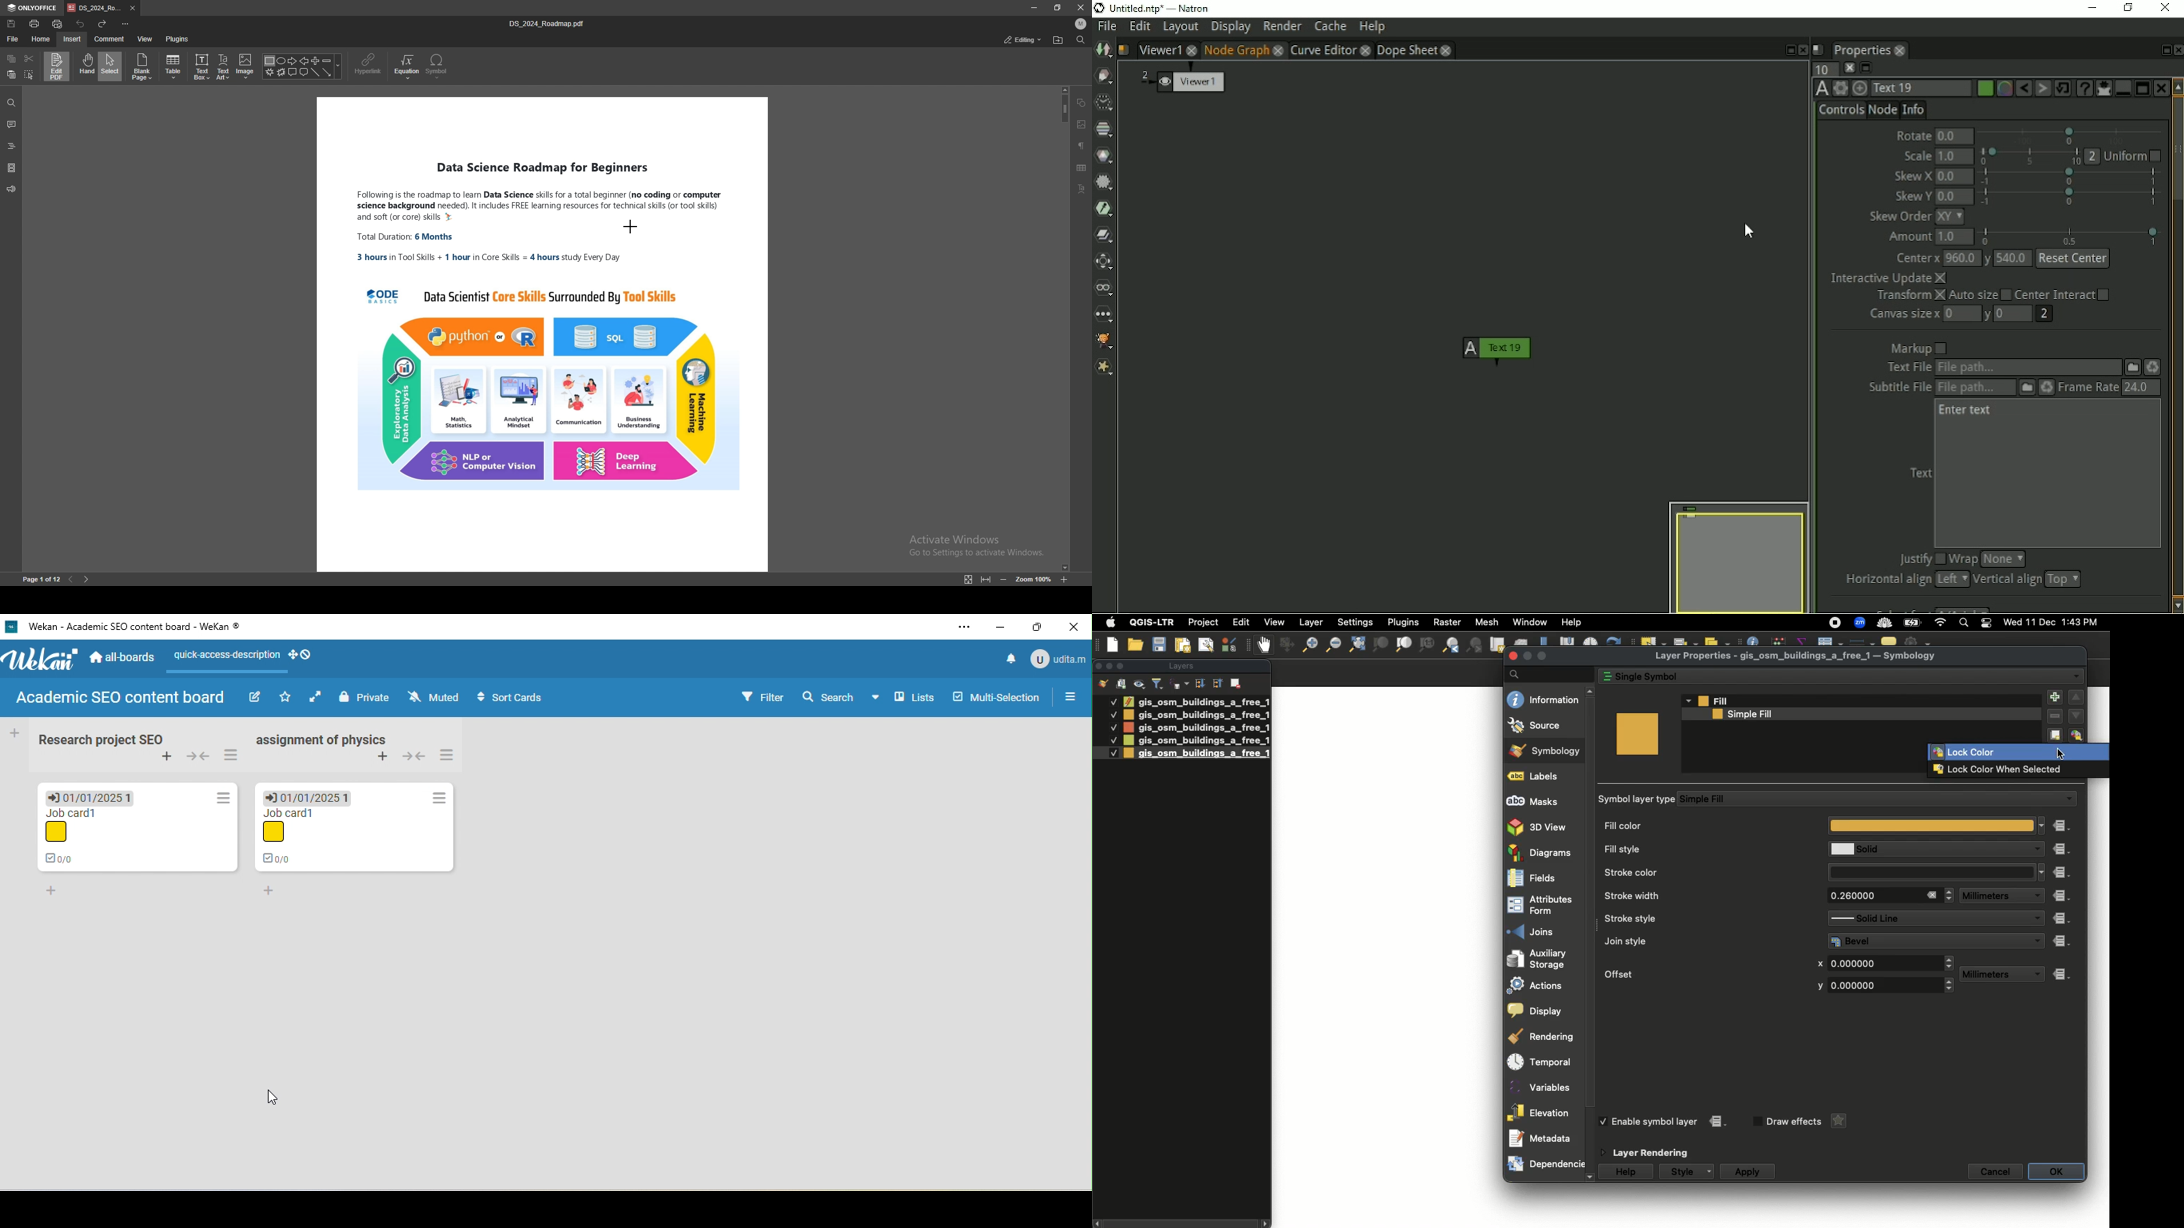 The image size is (2184, 1232). Describe the element at coordinates (1540, 1036) in the screenshot. I see `Rendering` at that location.